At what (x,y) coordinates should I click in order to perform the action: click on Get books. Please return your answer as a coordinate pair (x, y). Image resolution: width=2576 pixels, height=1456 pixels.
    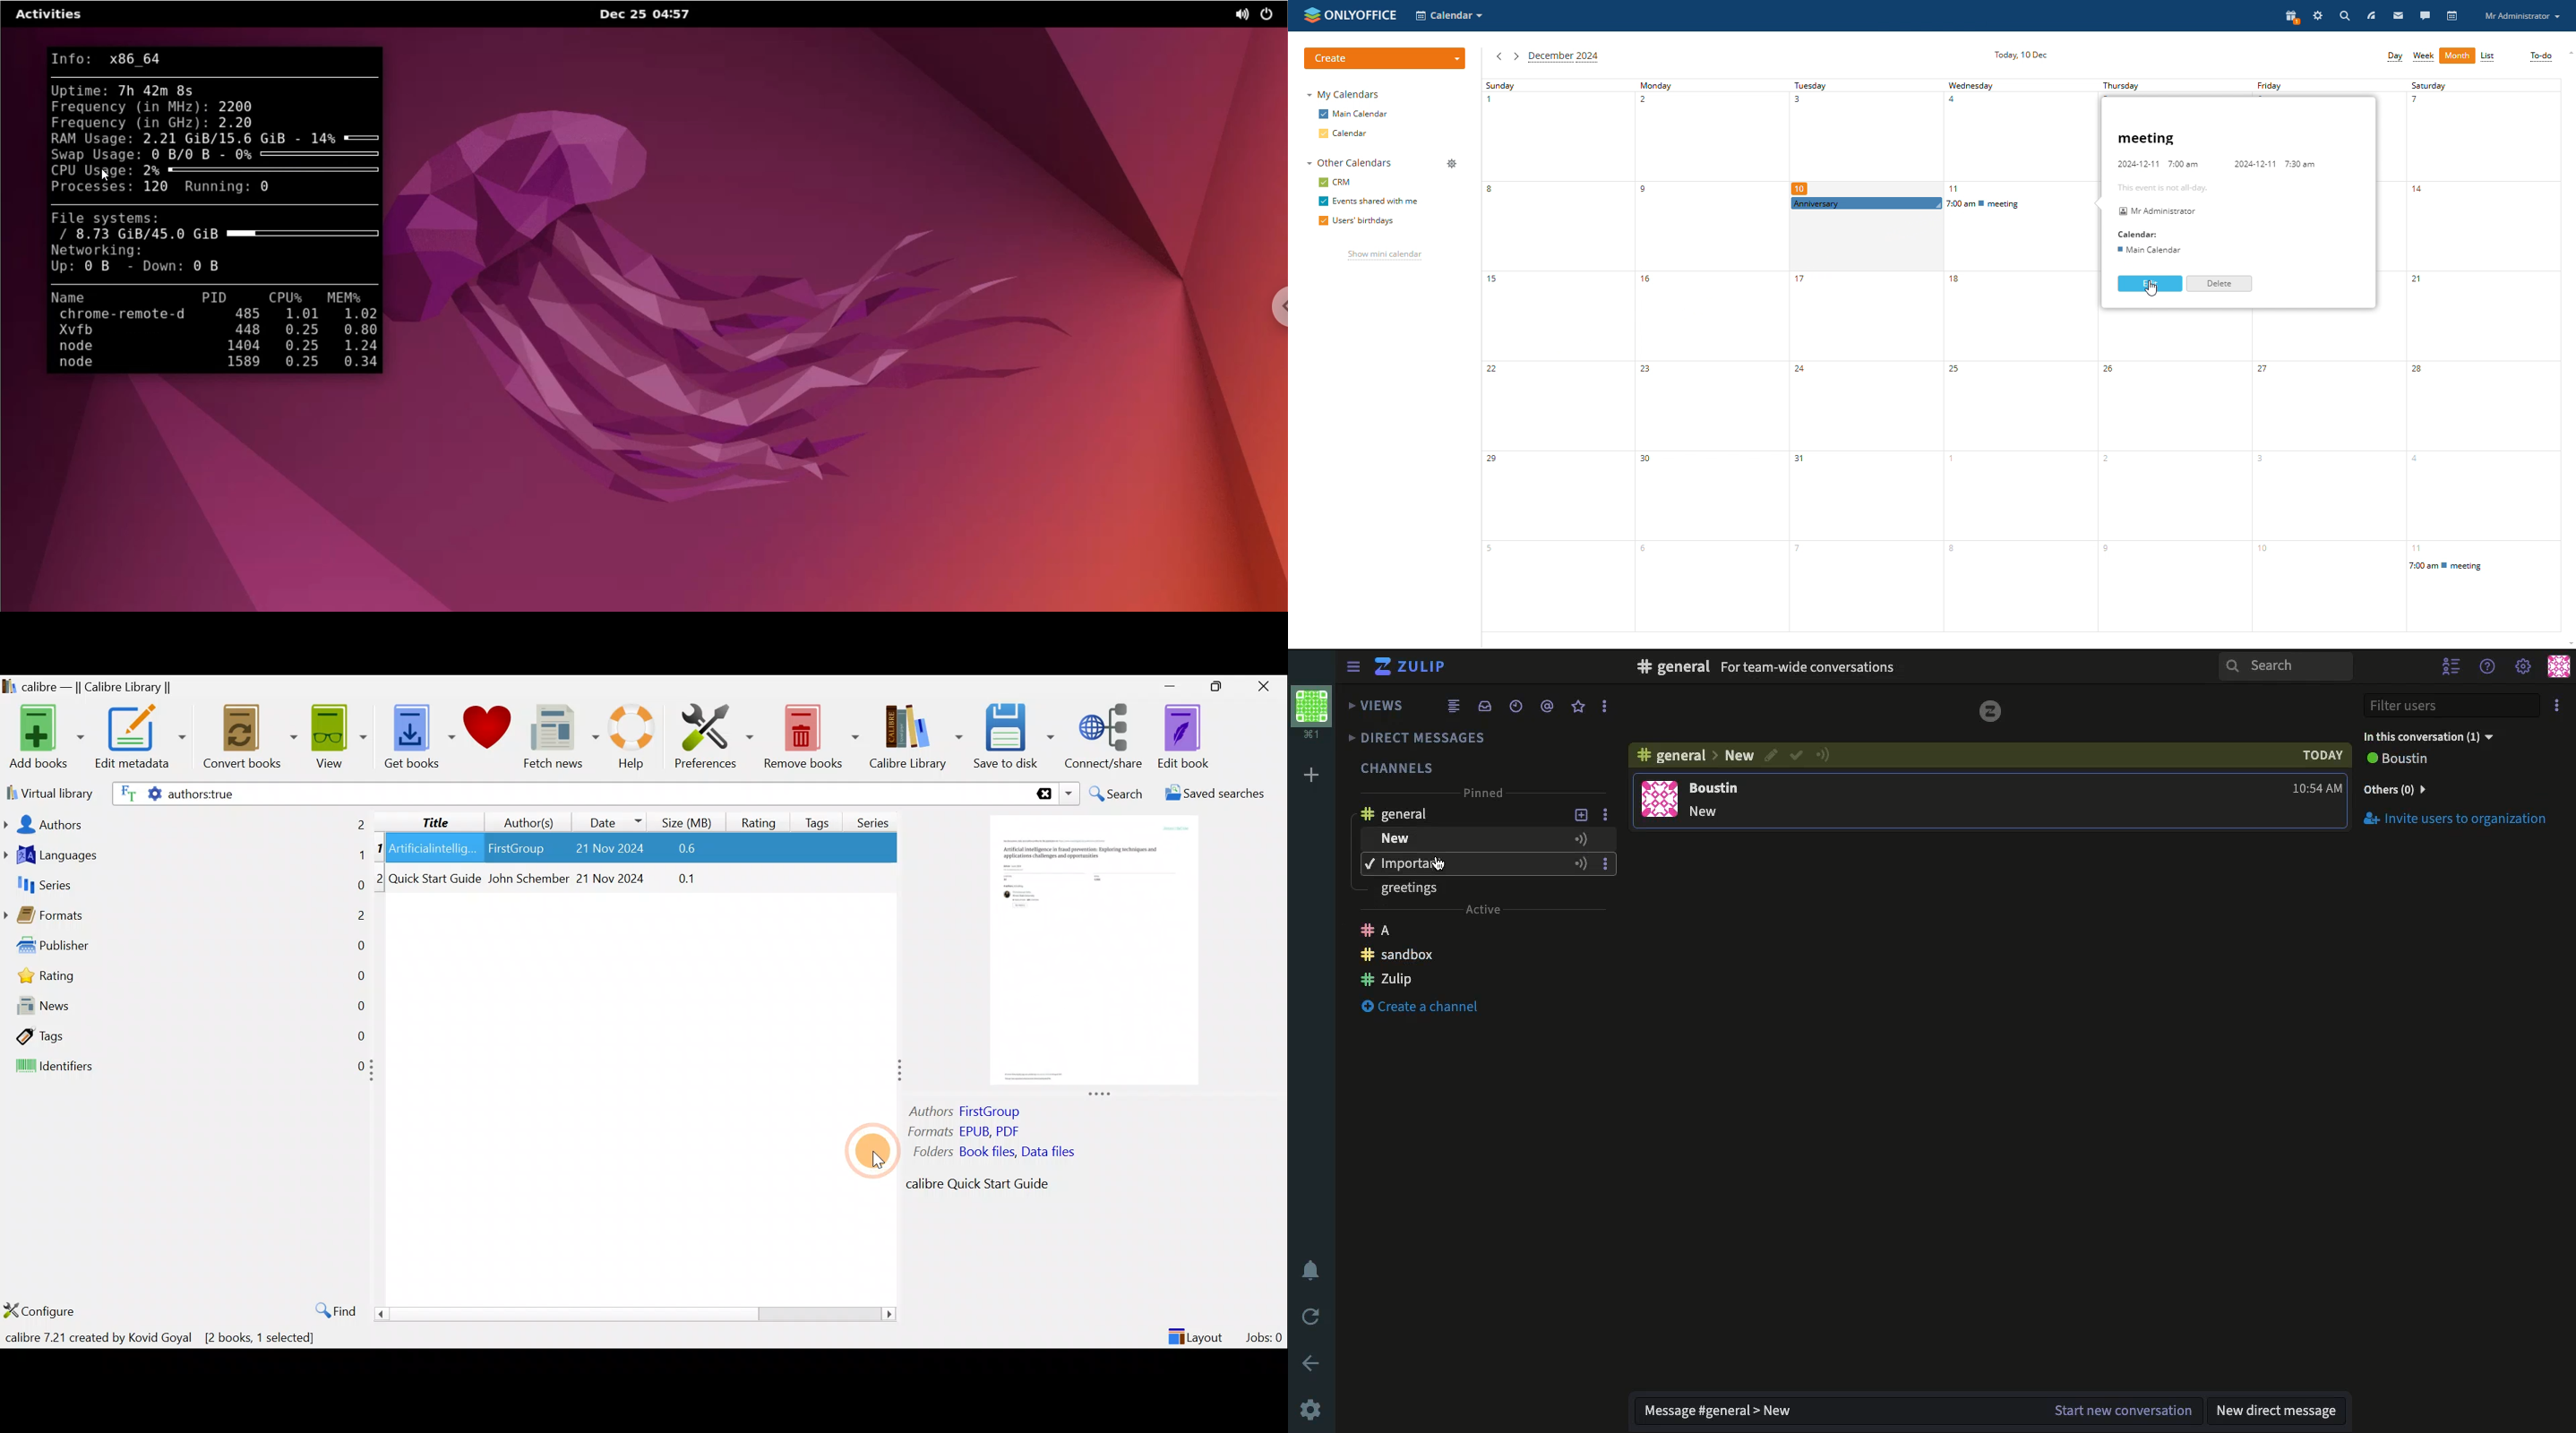
    Looking at the image, I should click on (418, 735).